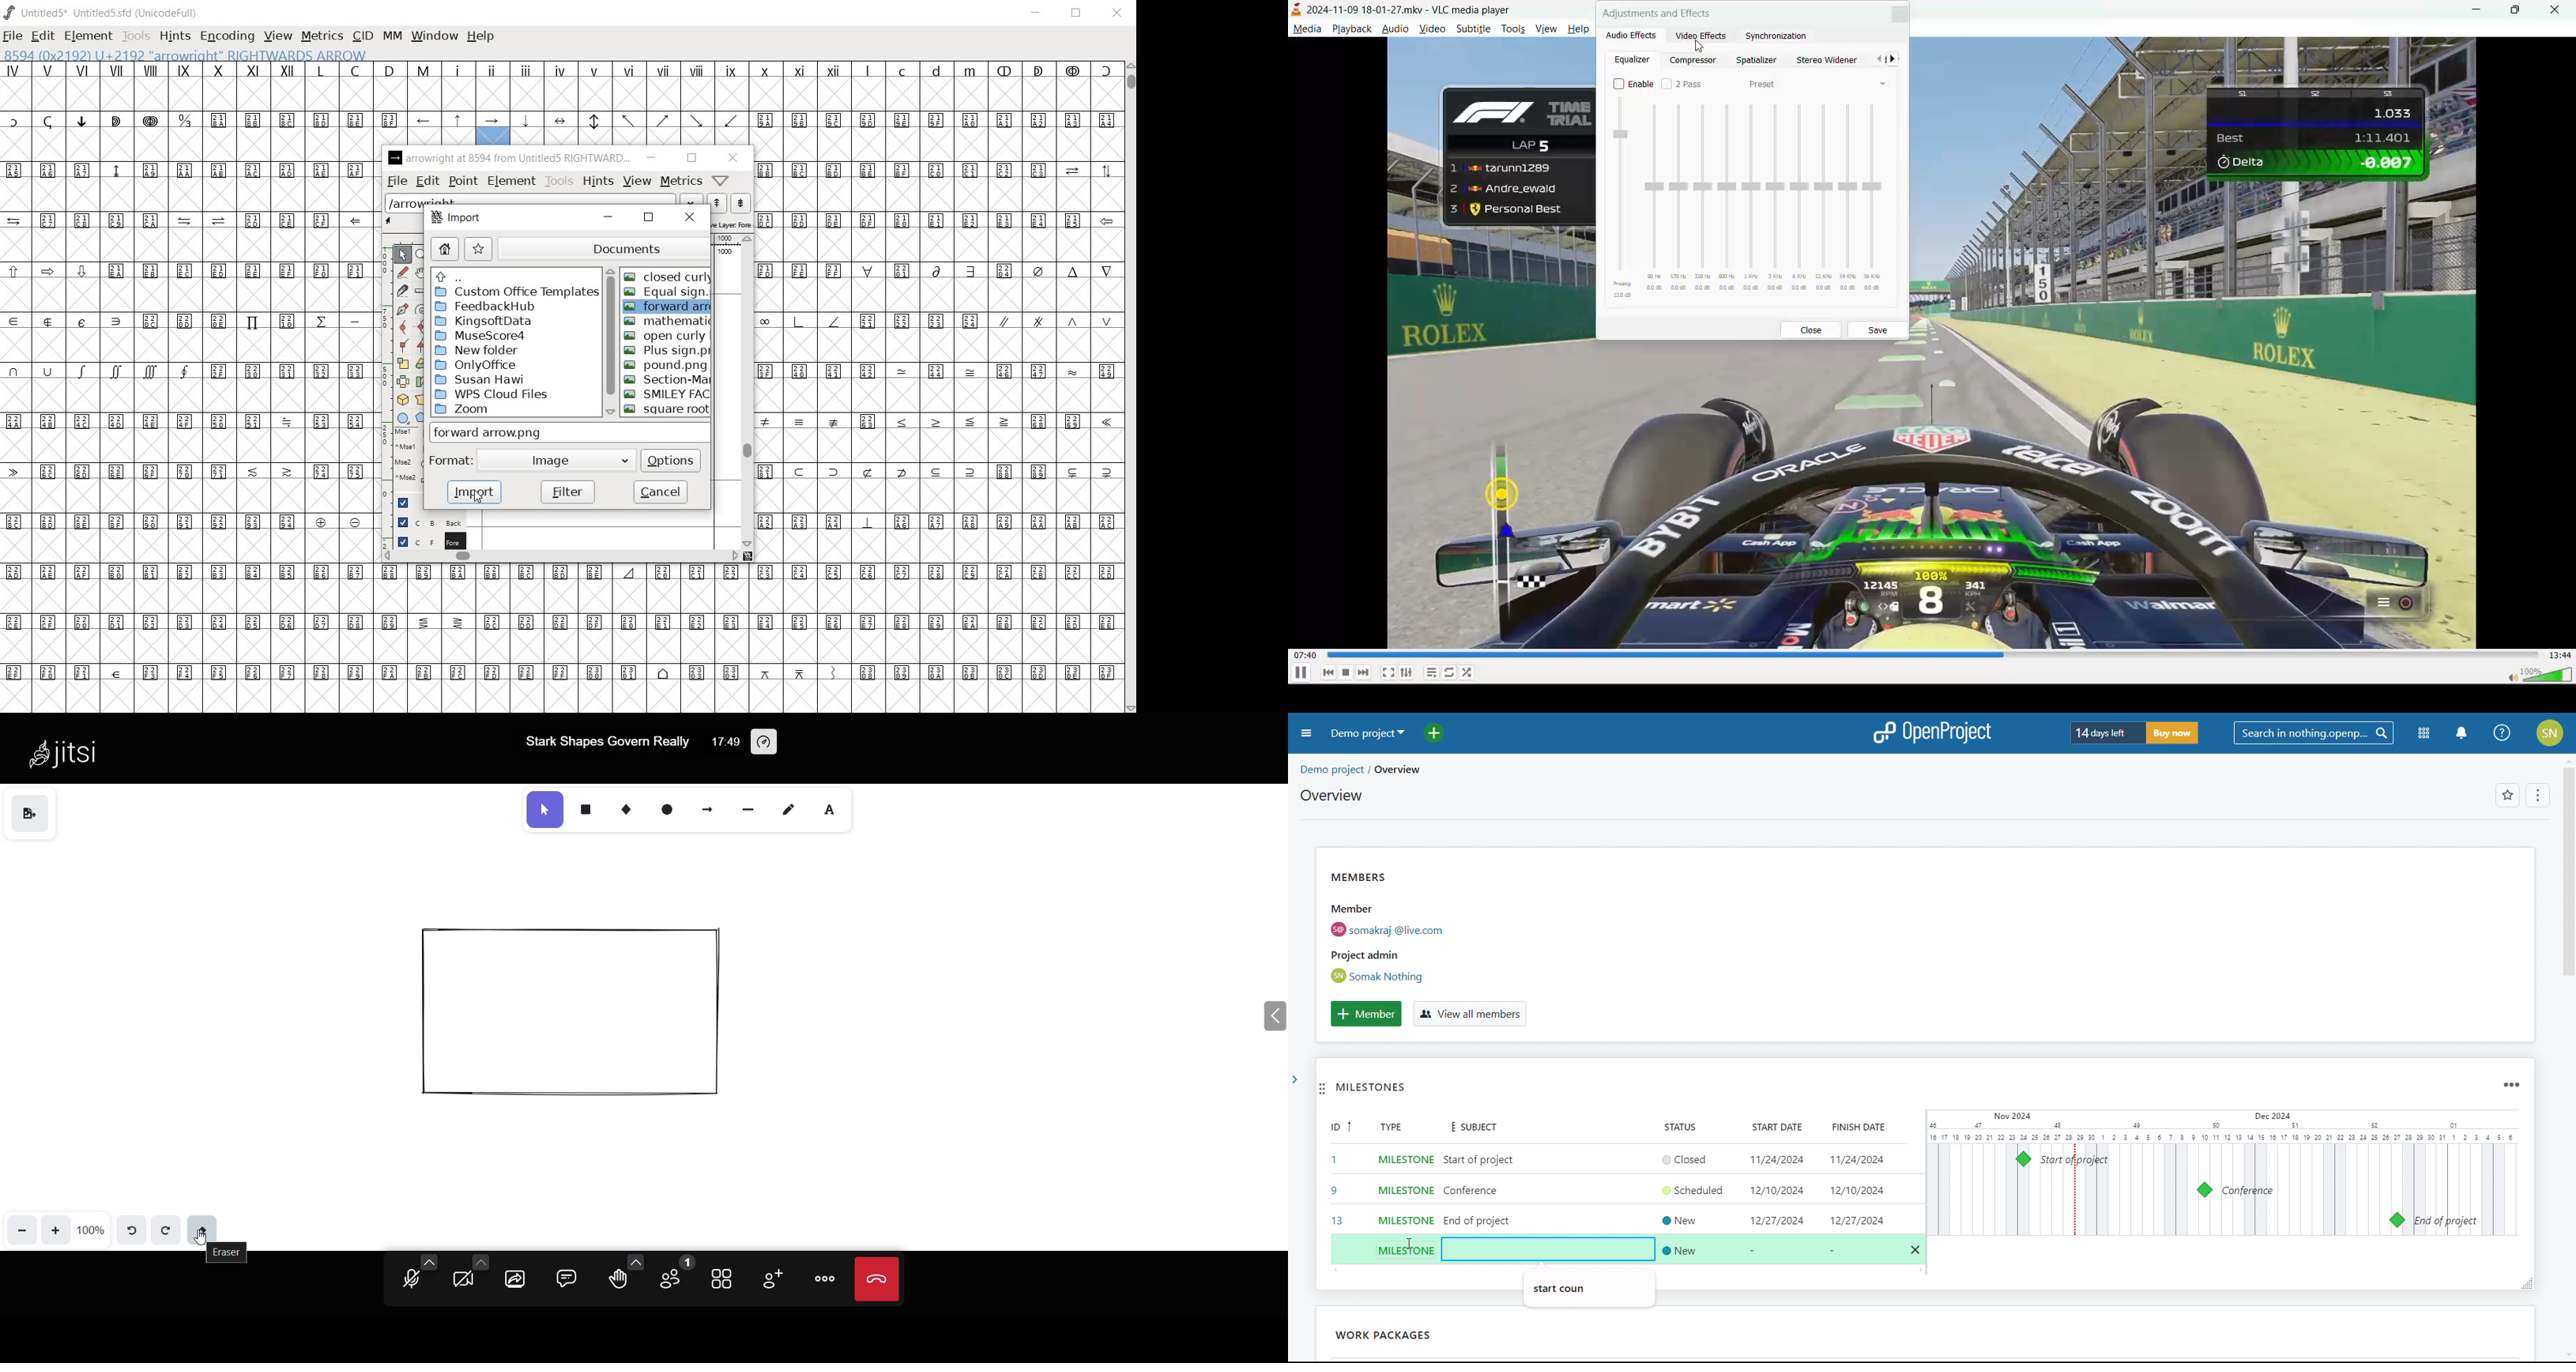  Describe the element at coordinates (667, 294) in the screenshot. I see `Equal sign` at that location.